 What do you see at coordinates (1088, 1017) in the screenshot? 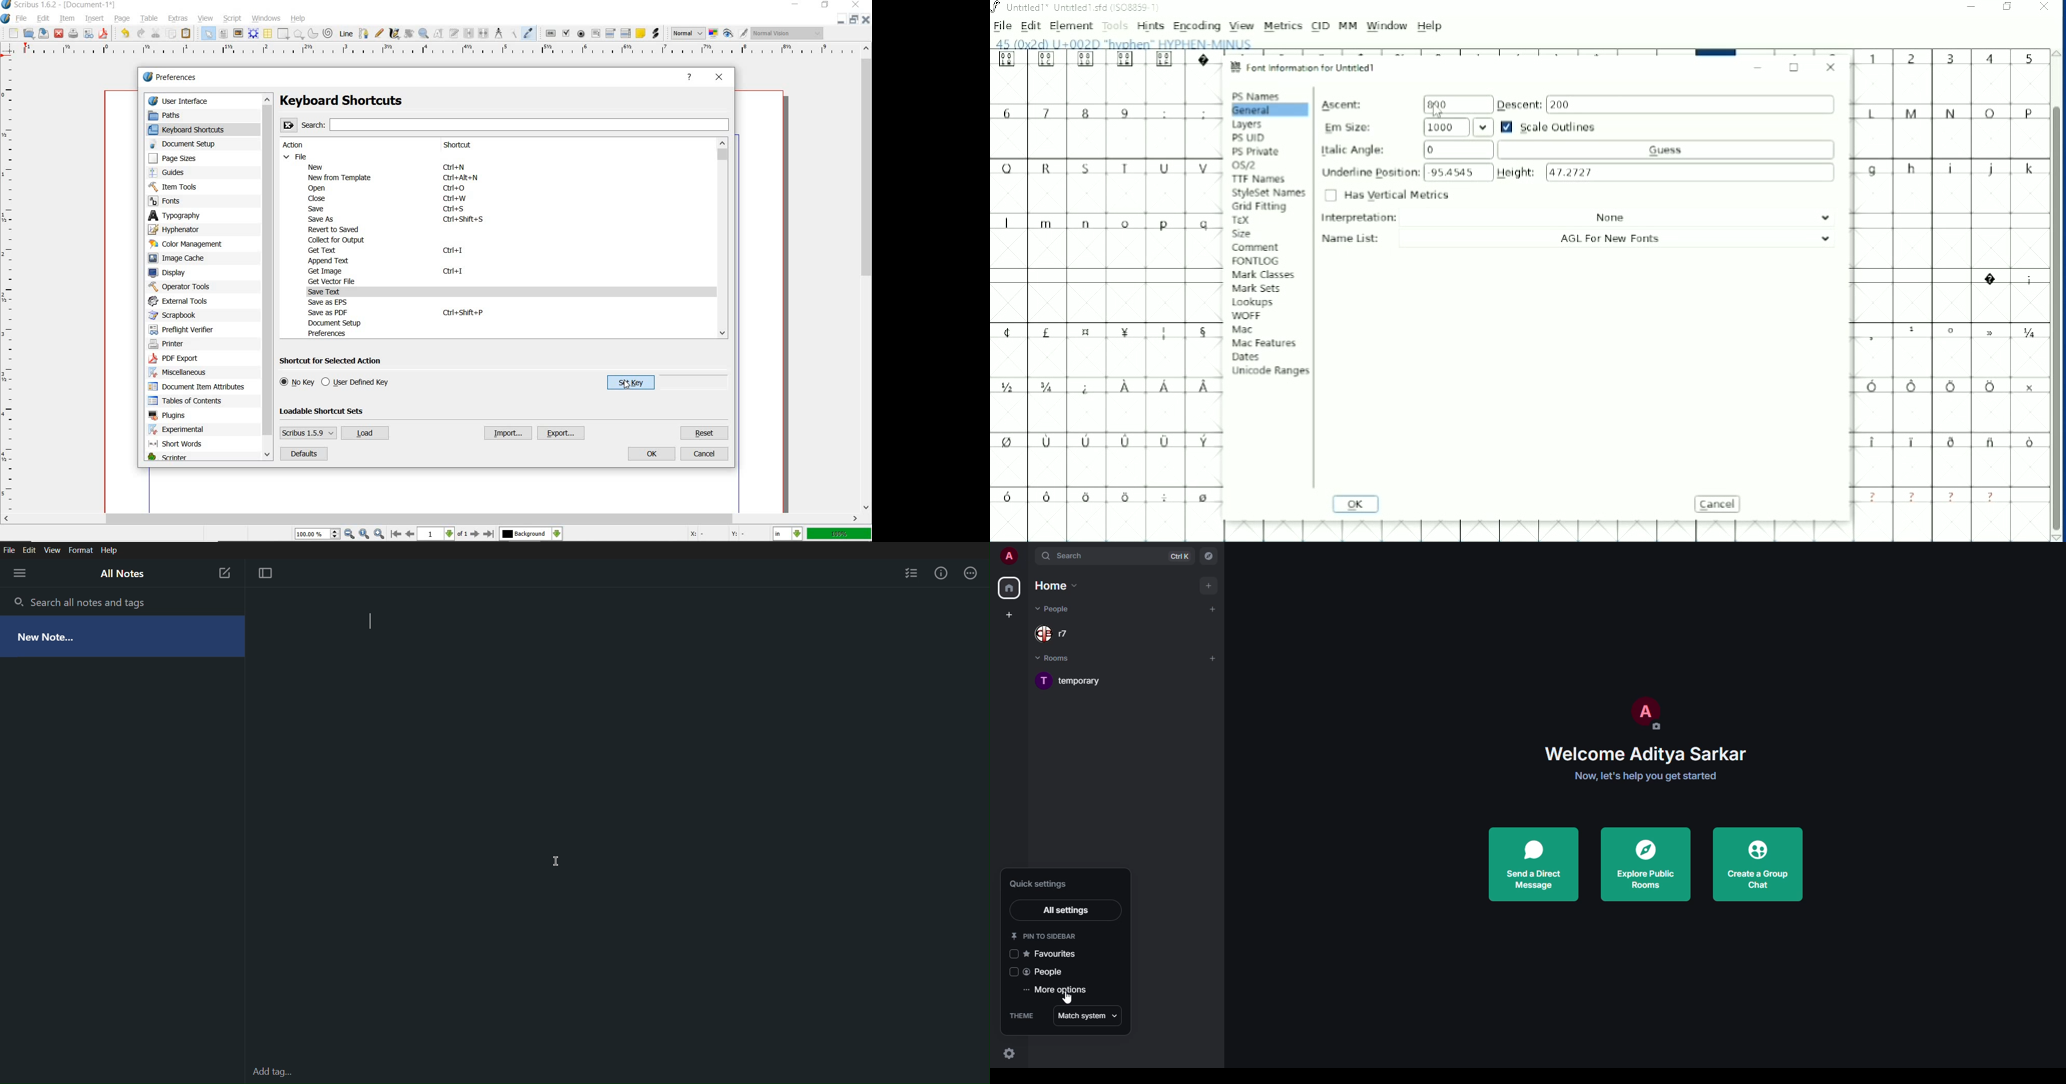
I see `match system` at bounding box center [1088, 1017].